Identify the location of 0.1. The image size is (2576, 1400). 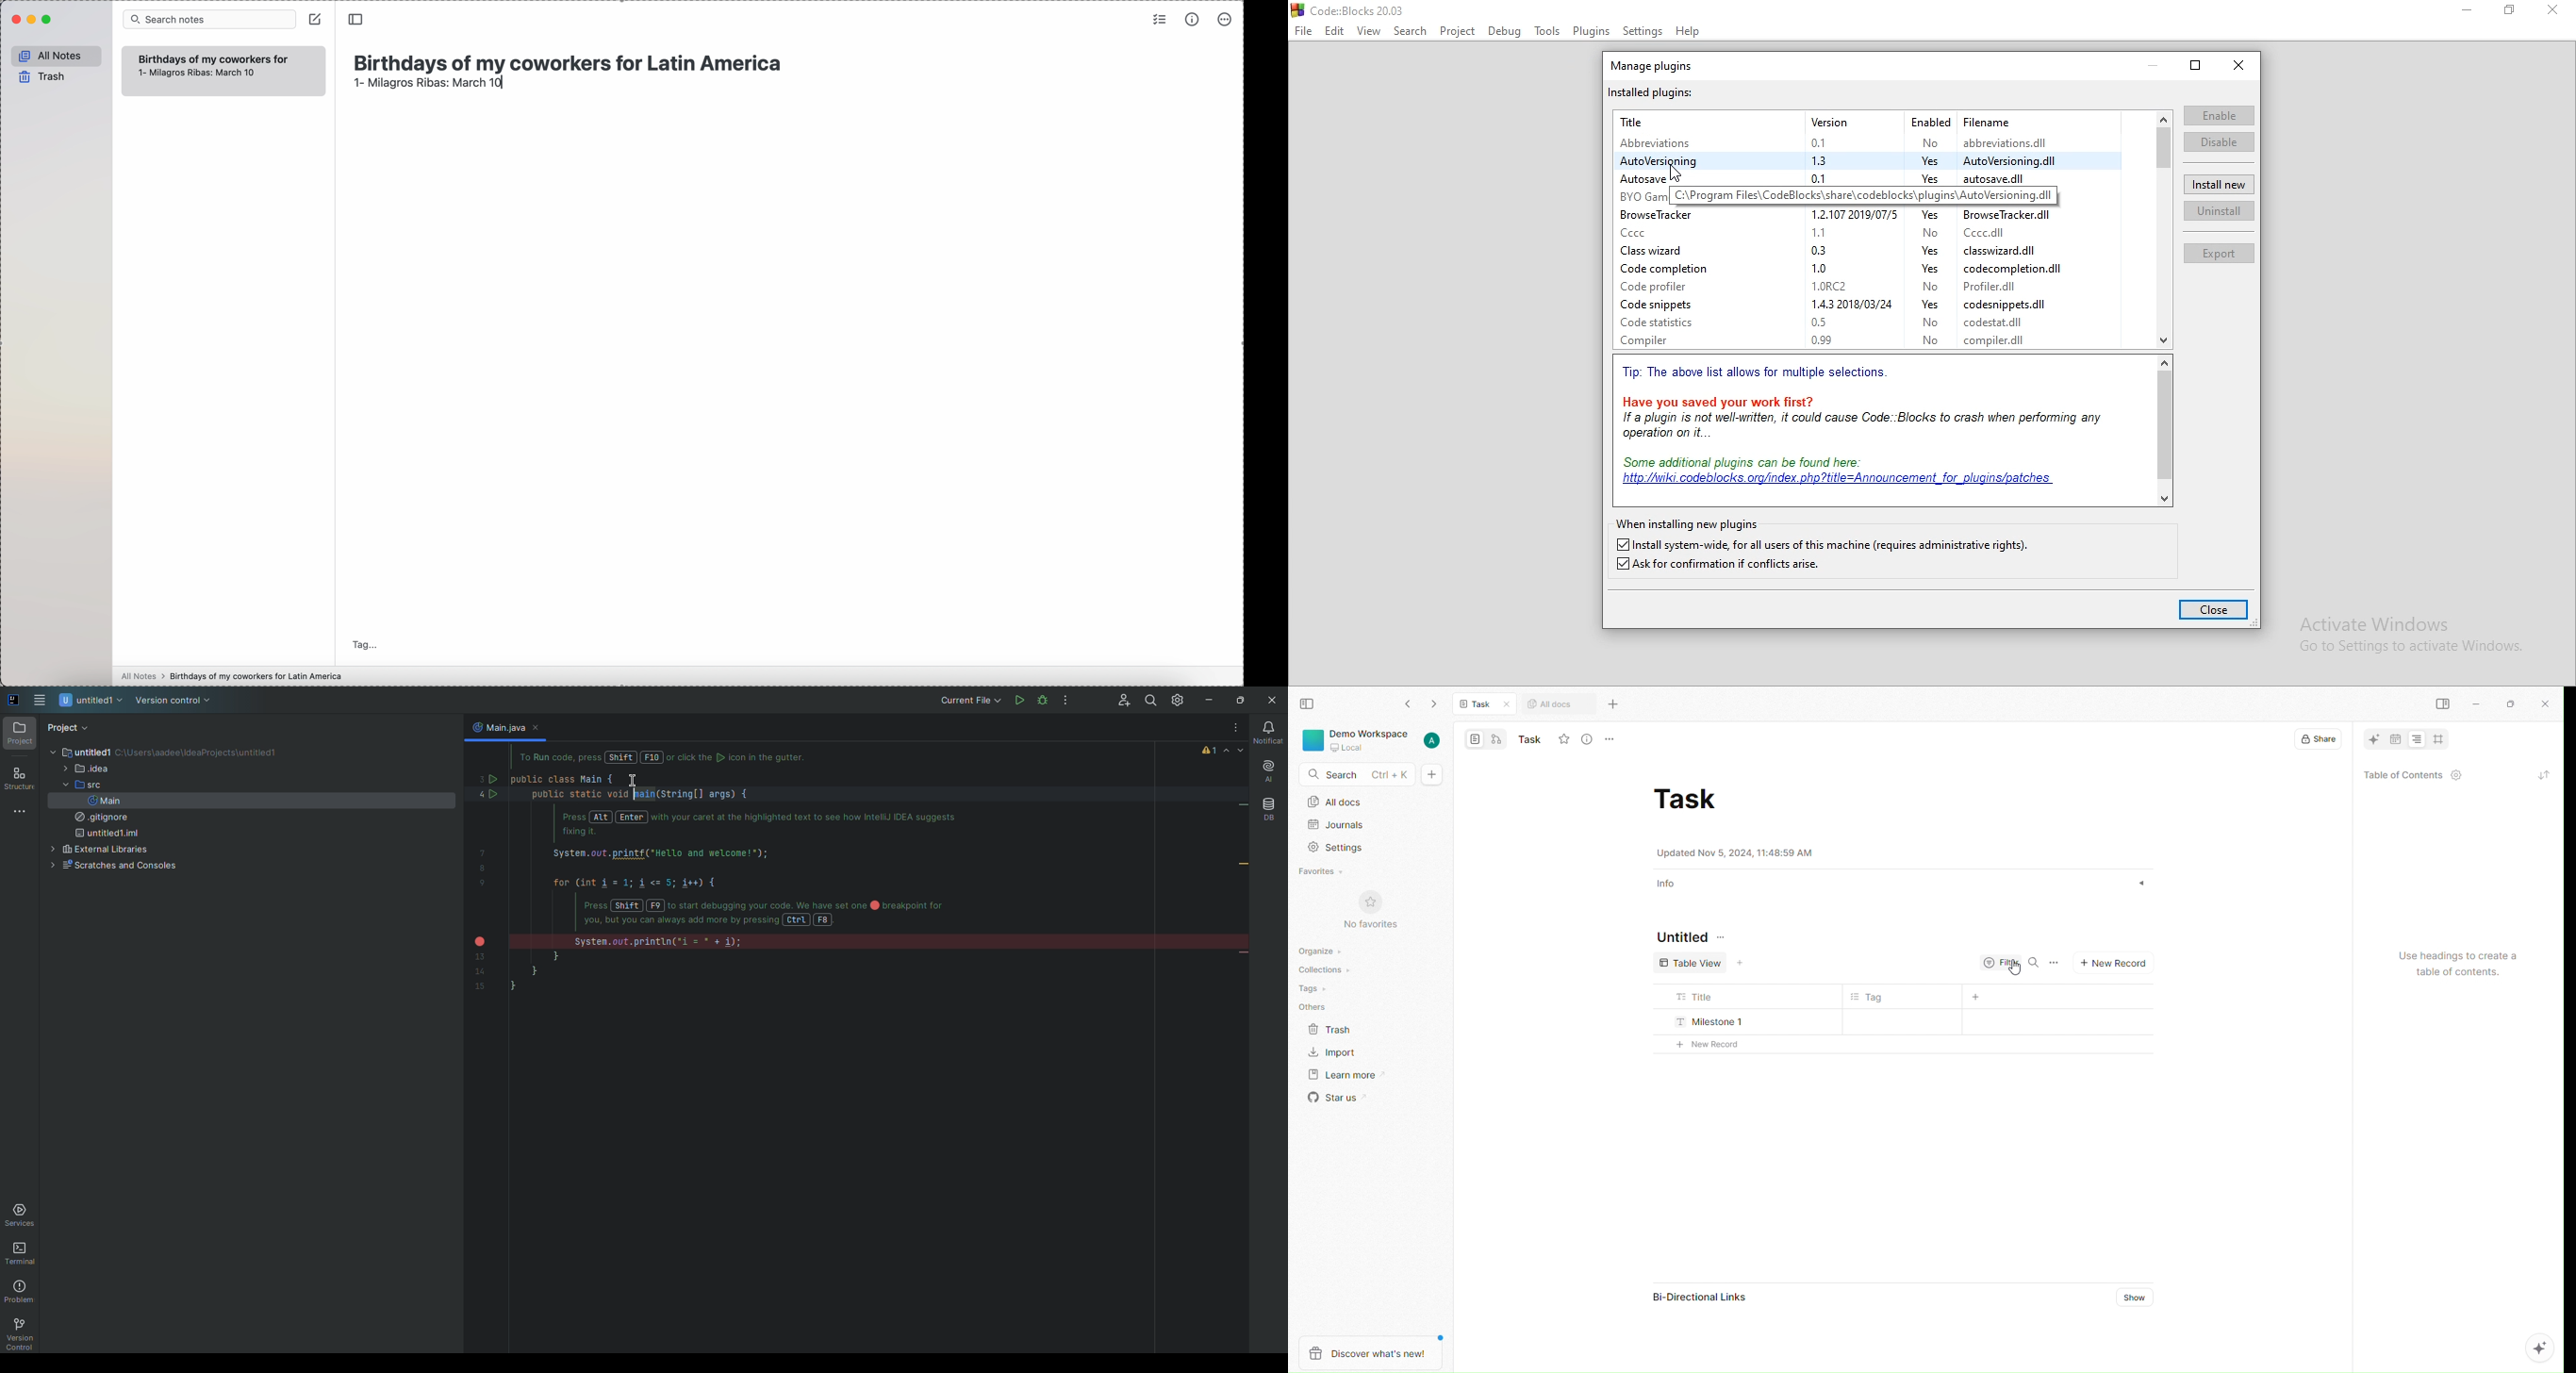
(1825, 141).